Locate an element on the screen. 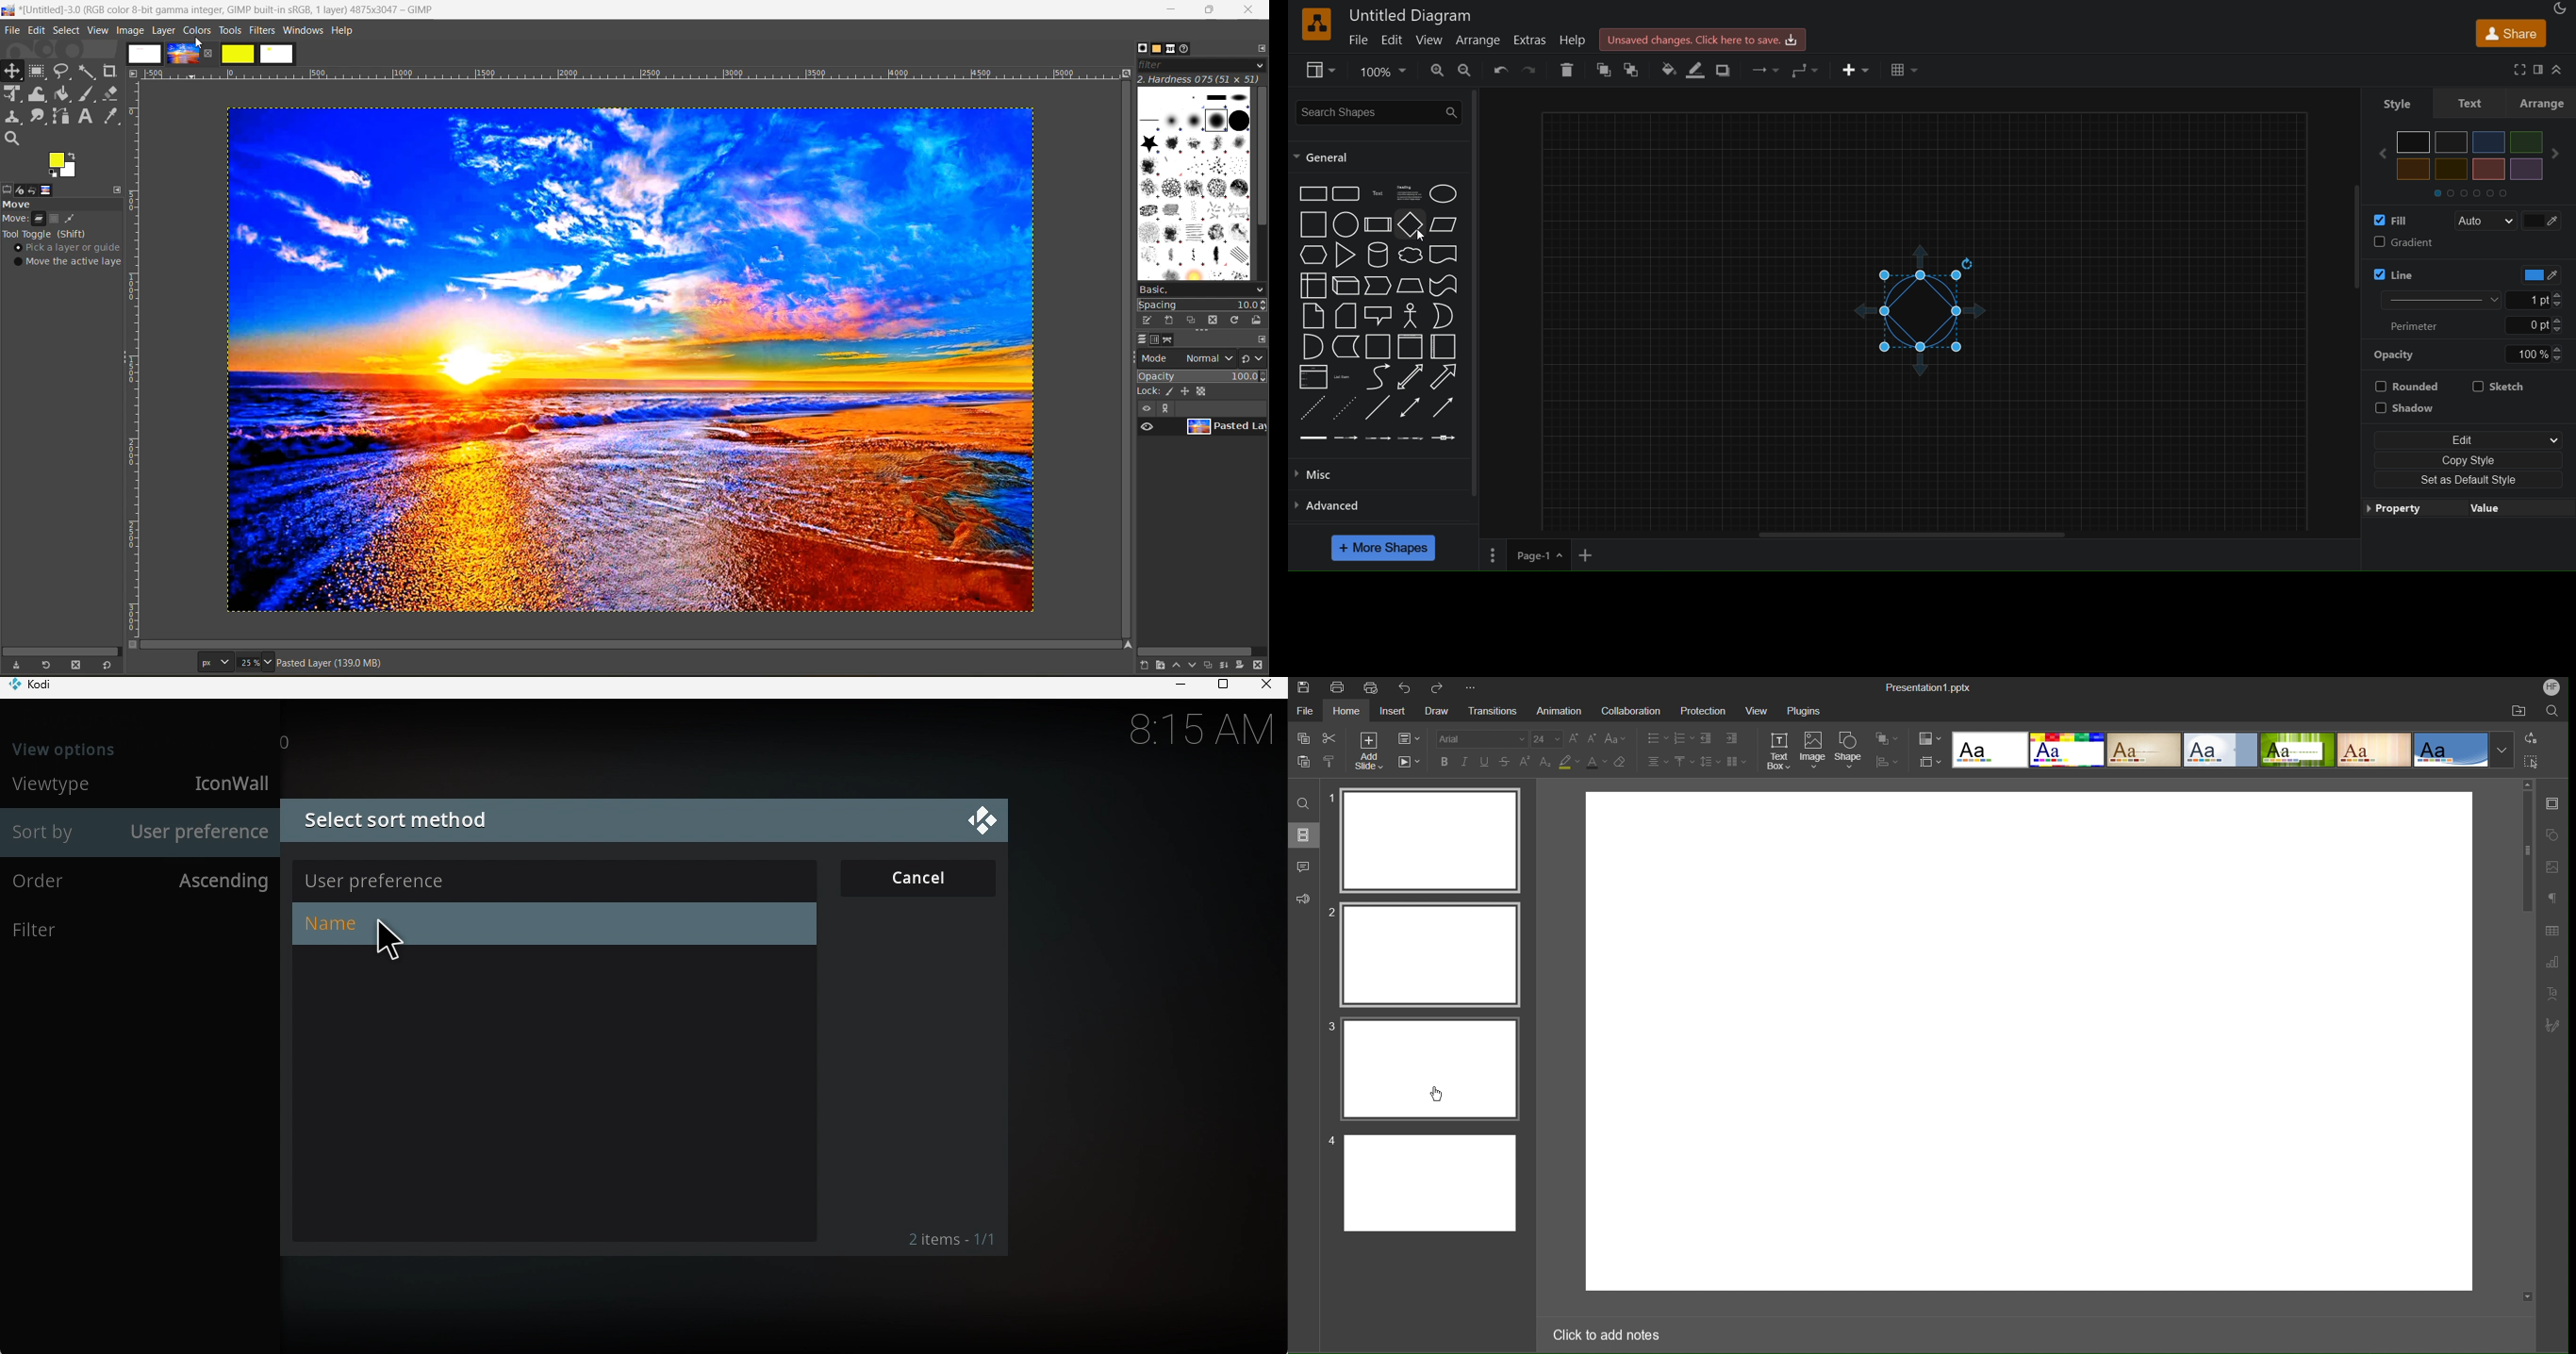 The image size is (2576, 1372). highlight color is located at coordinates (1569, 764).